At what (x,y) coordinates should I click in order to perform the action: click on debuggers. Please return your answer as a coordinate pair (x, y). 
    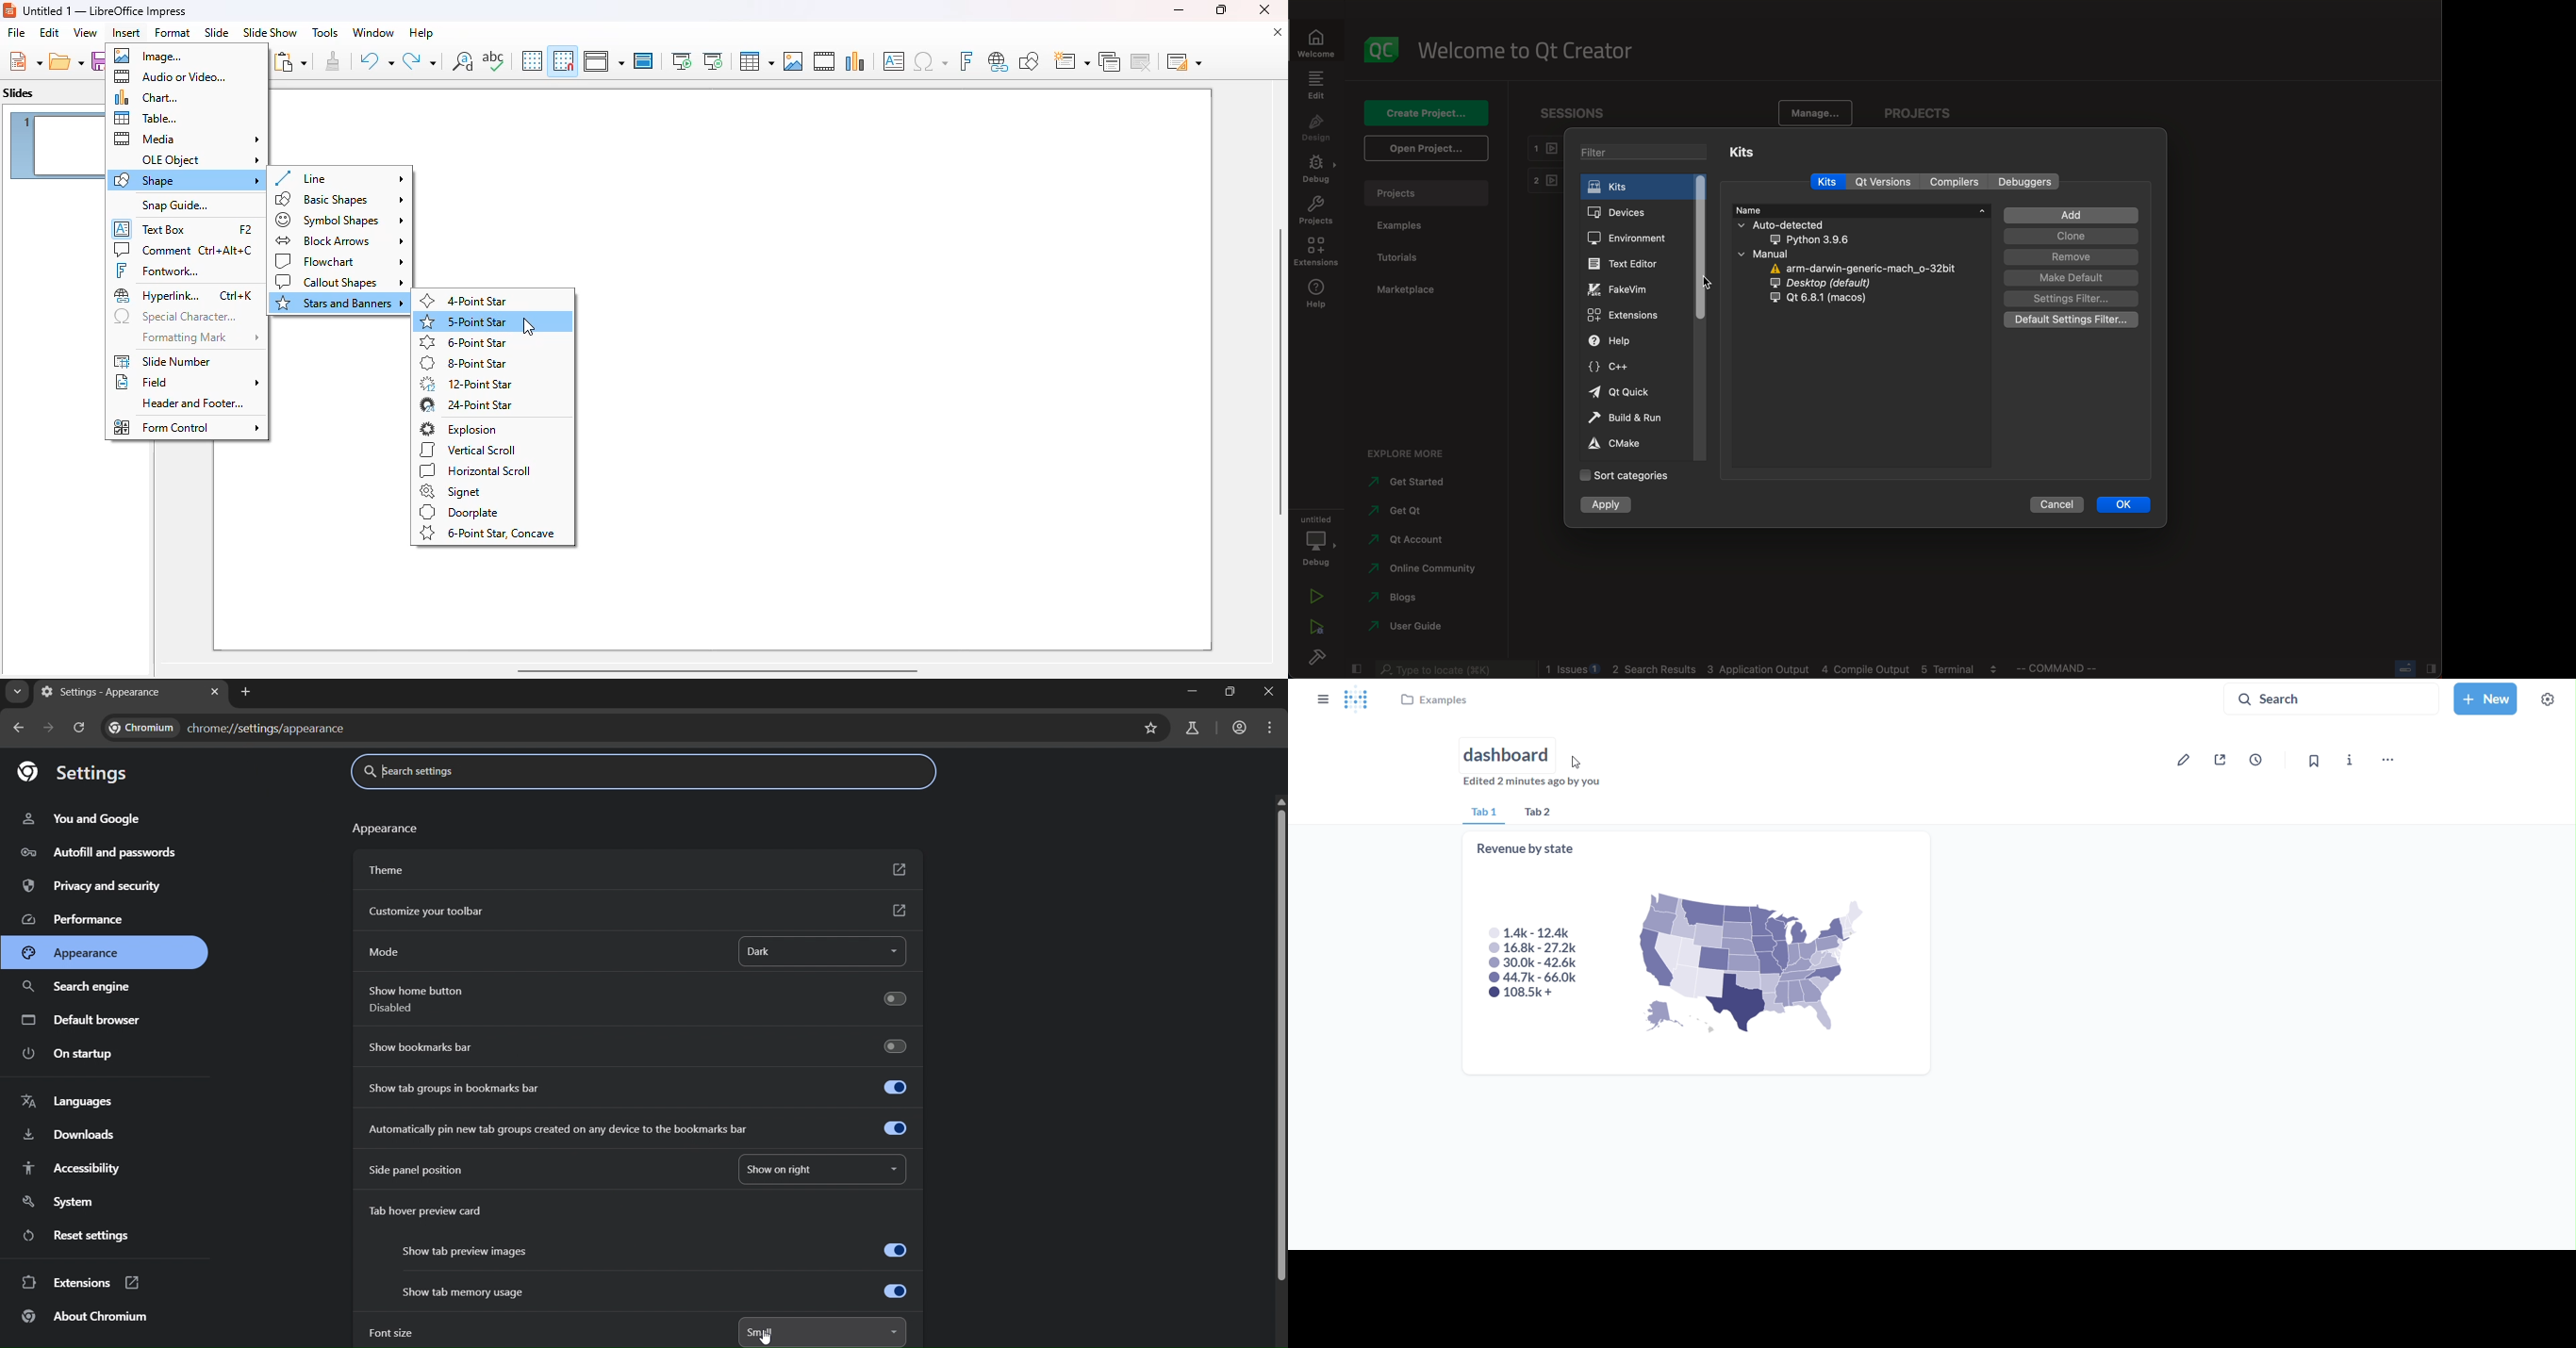
    Looking at the image, I should click on (2026, 181).